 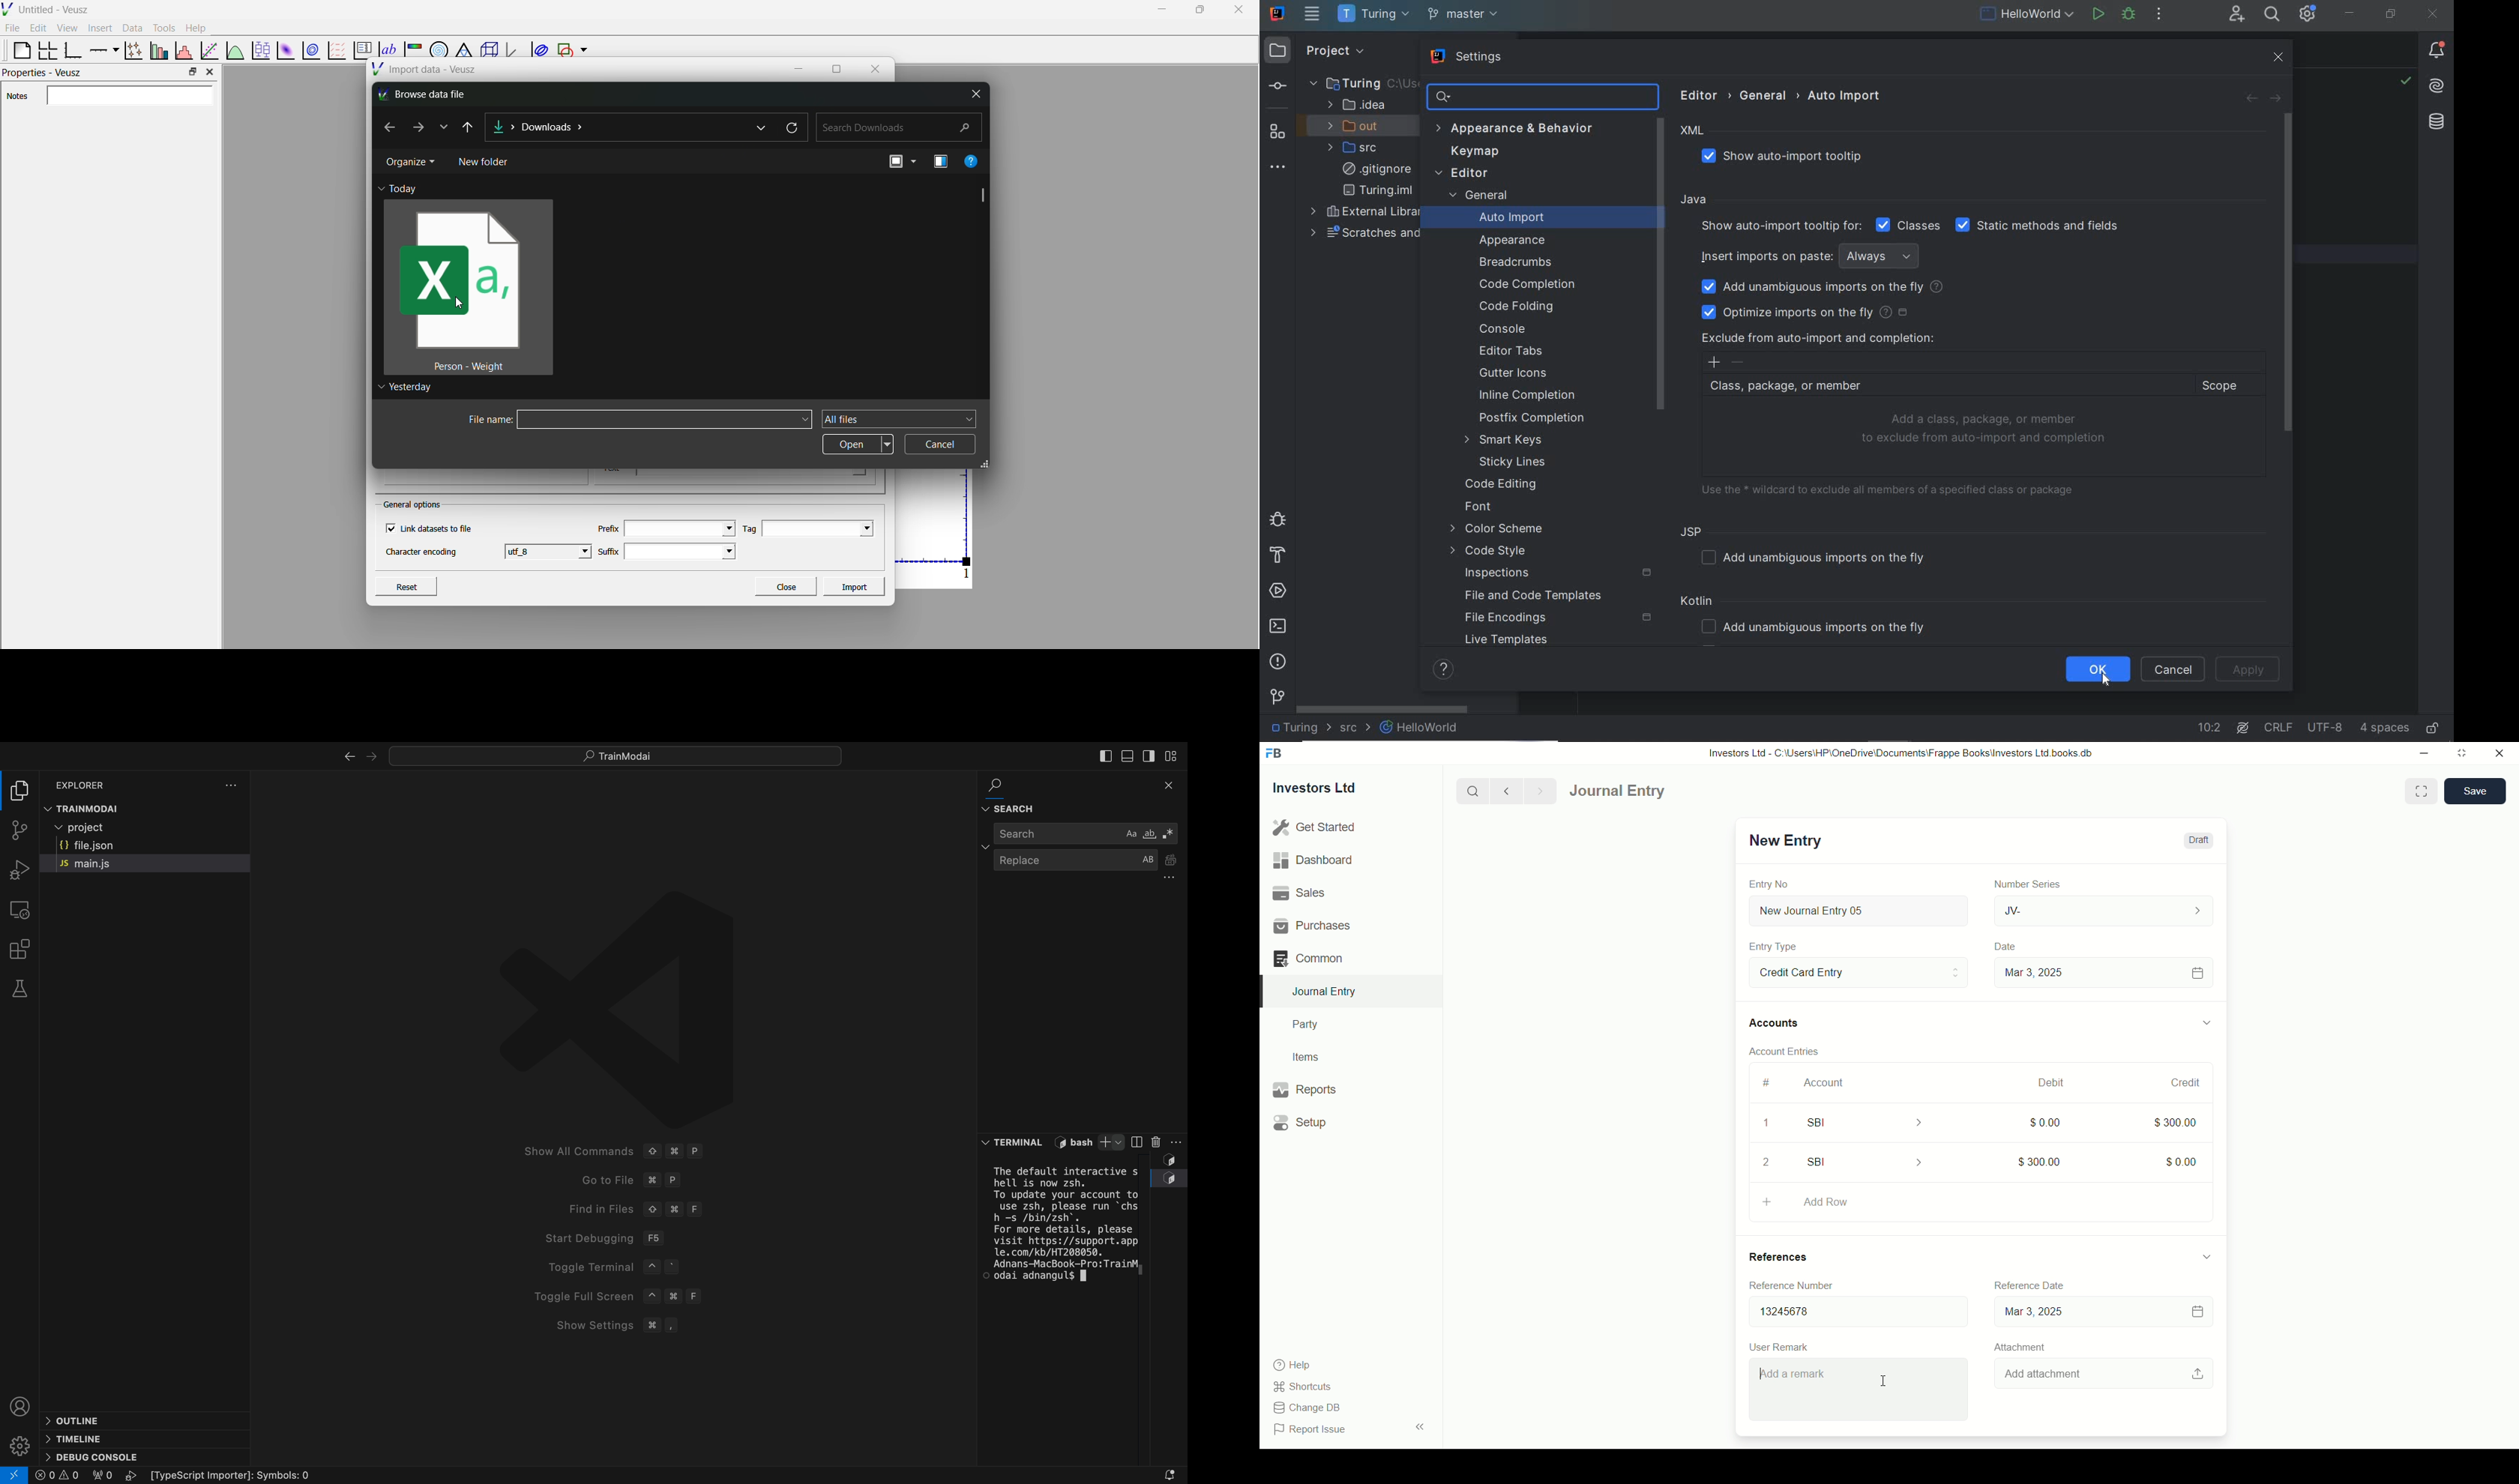 I want to click on $300.00, so click(x=2040, y=1159).